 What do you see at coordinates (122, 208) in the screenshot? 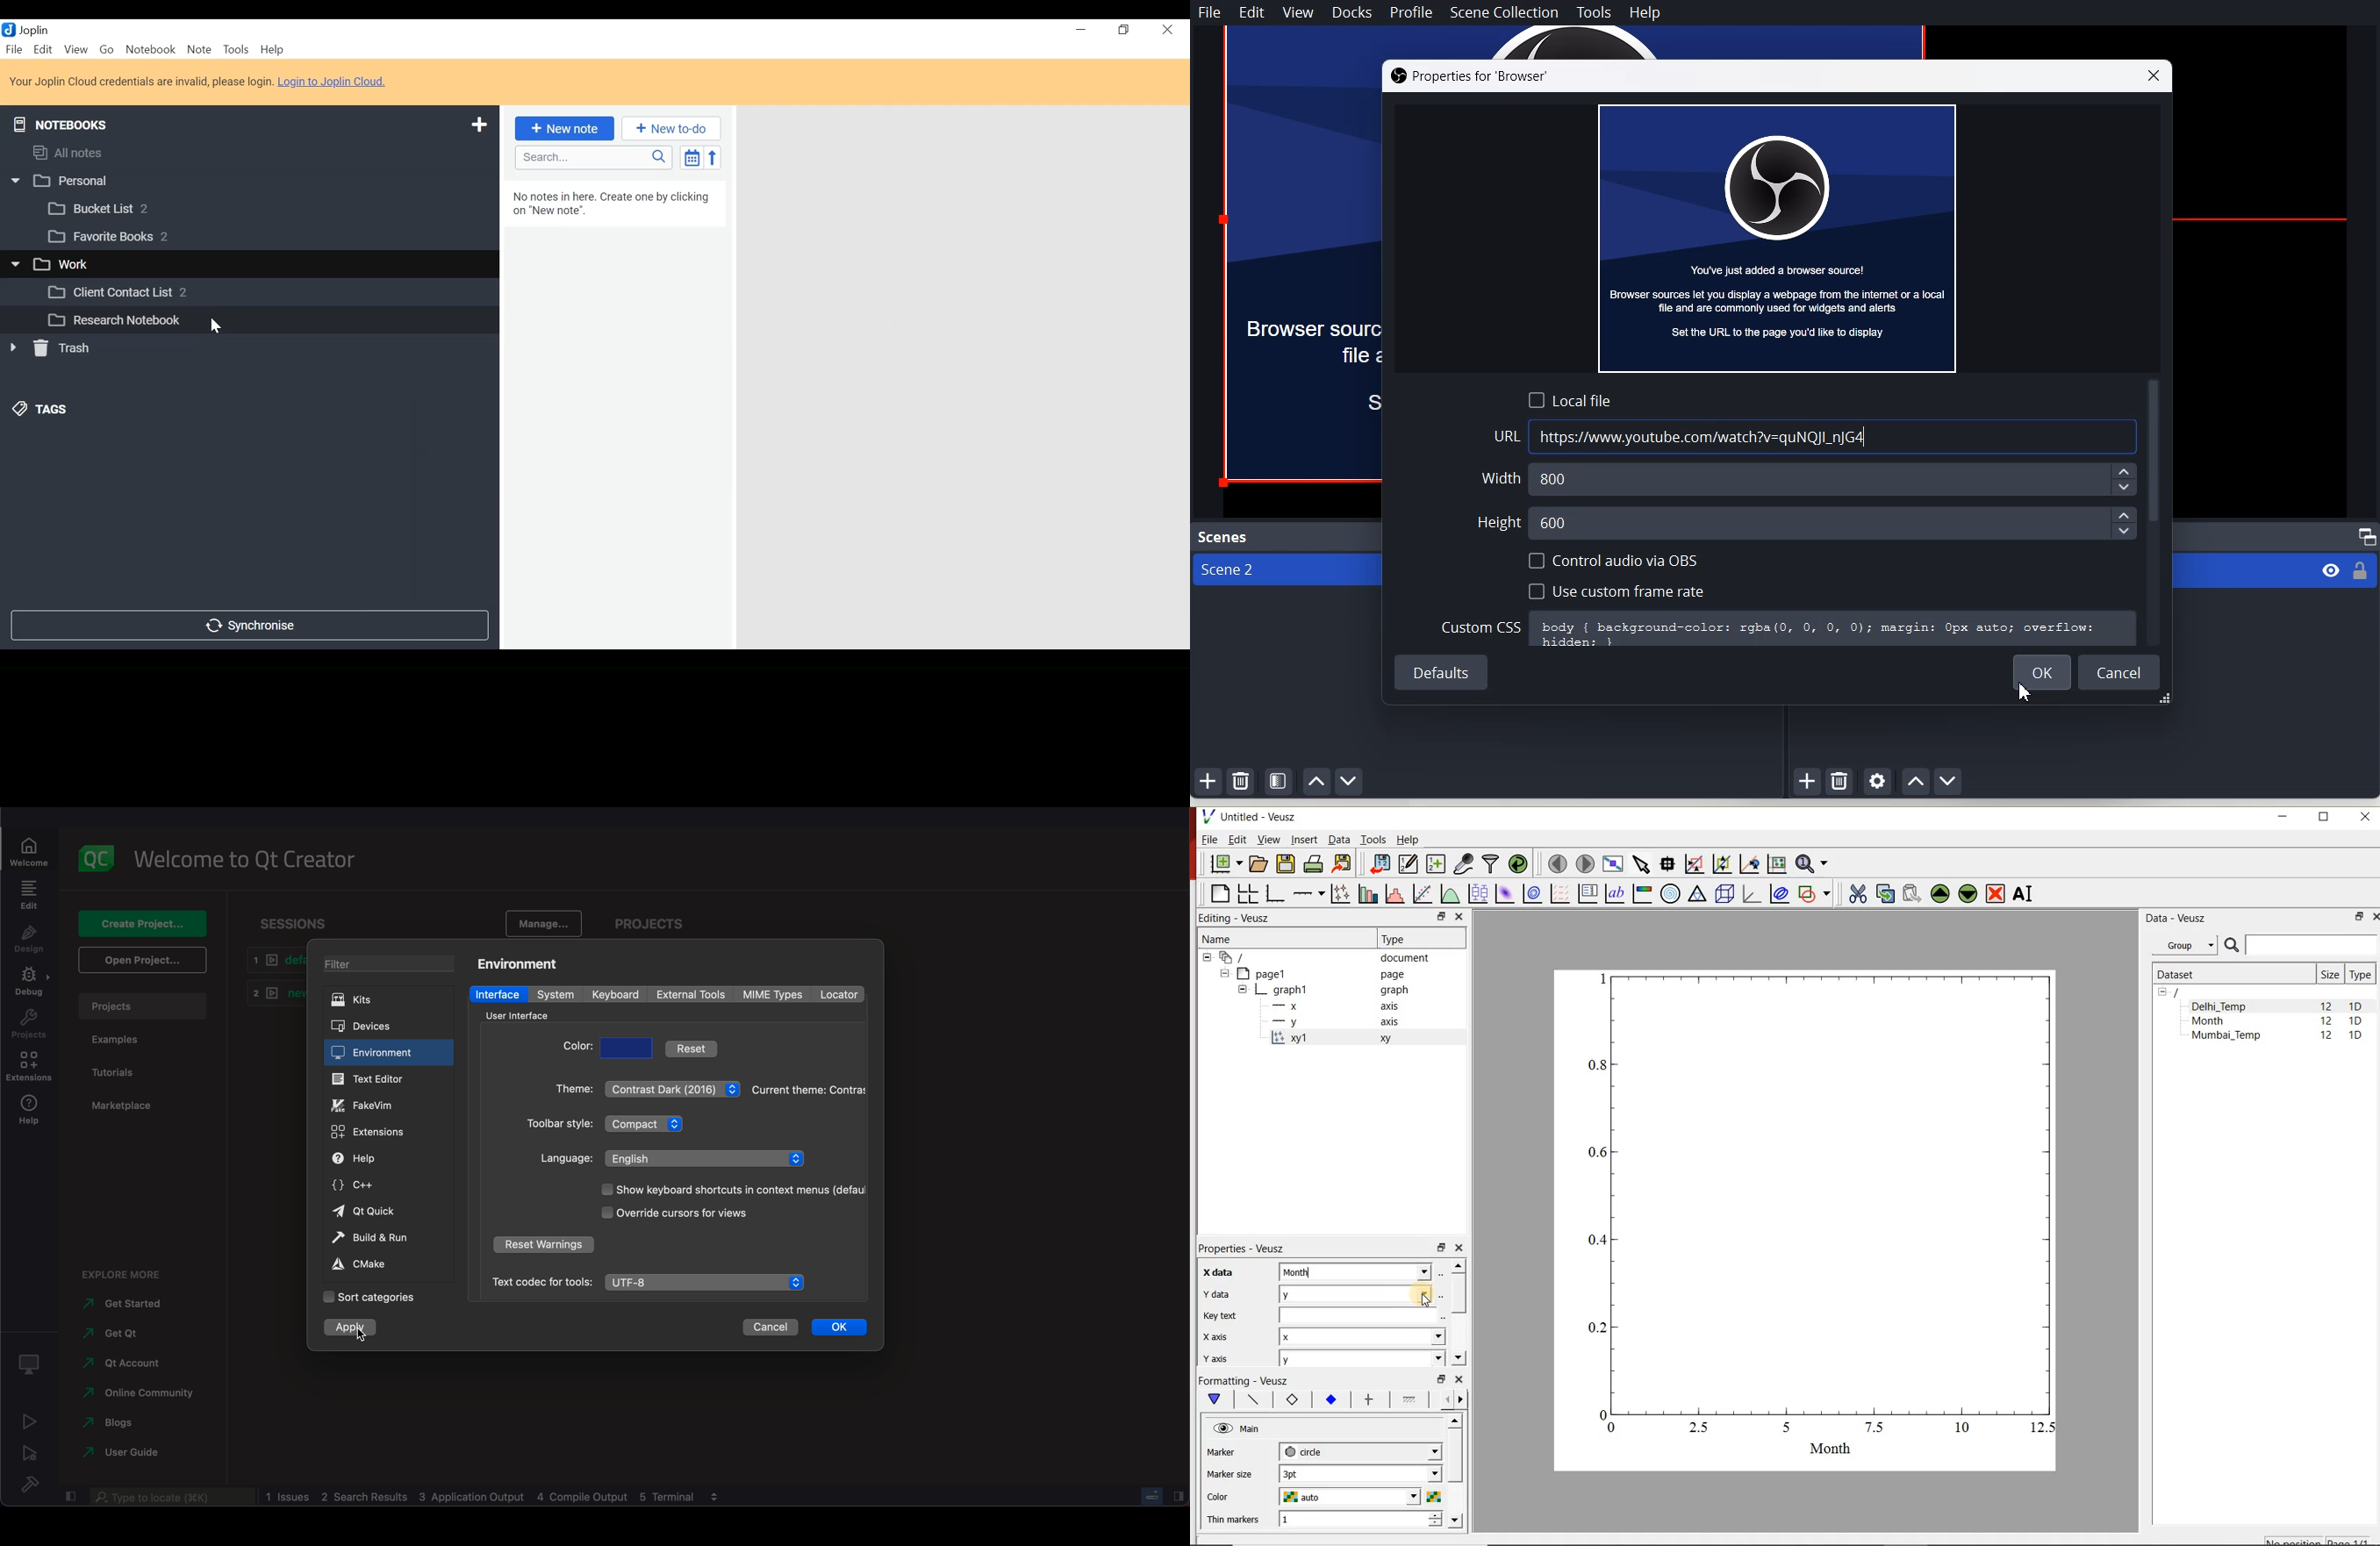
I see `[3 Bucket List 2` at bounding box center [122, 208].